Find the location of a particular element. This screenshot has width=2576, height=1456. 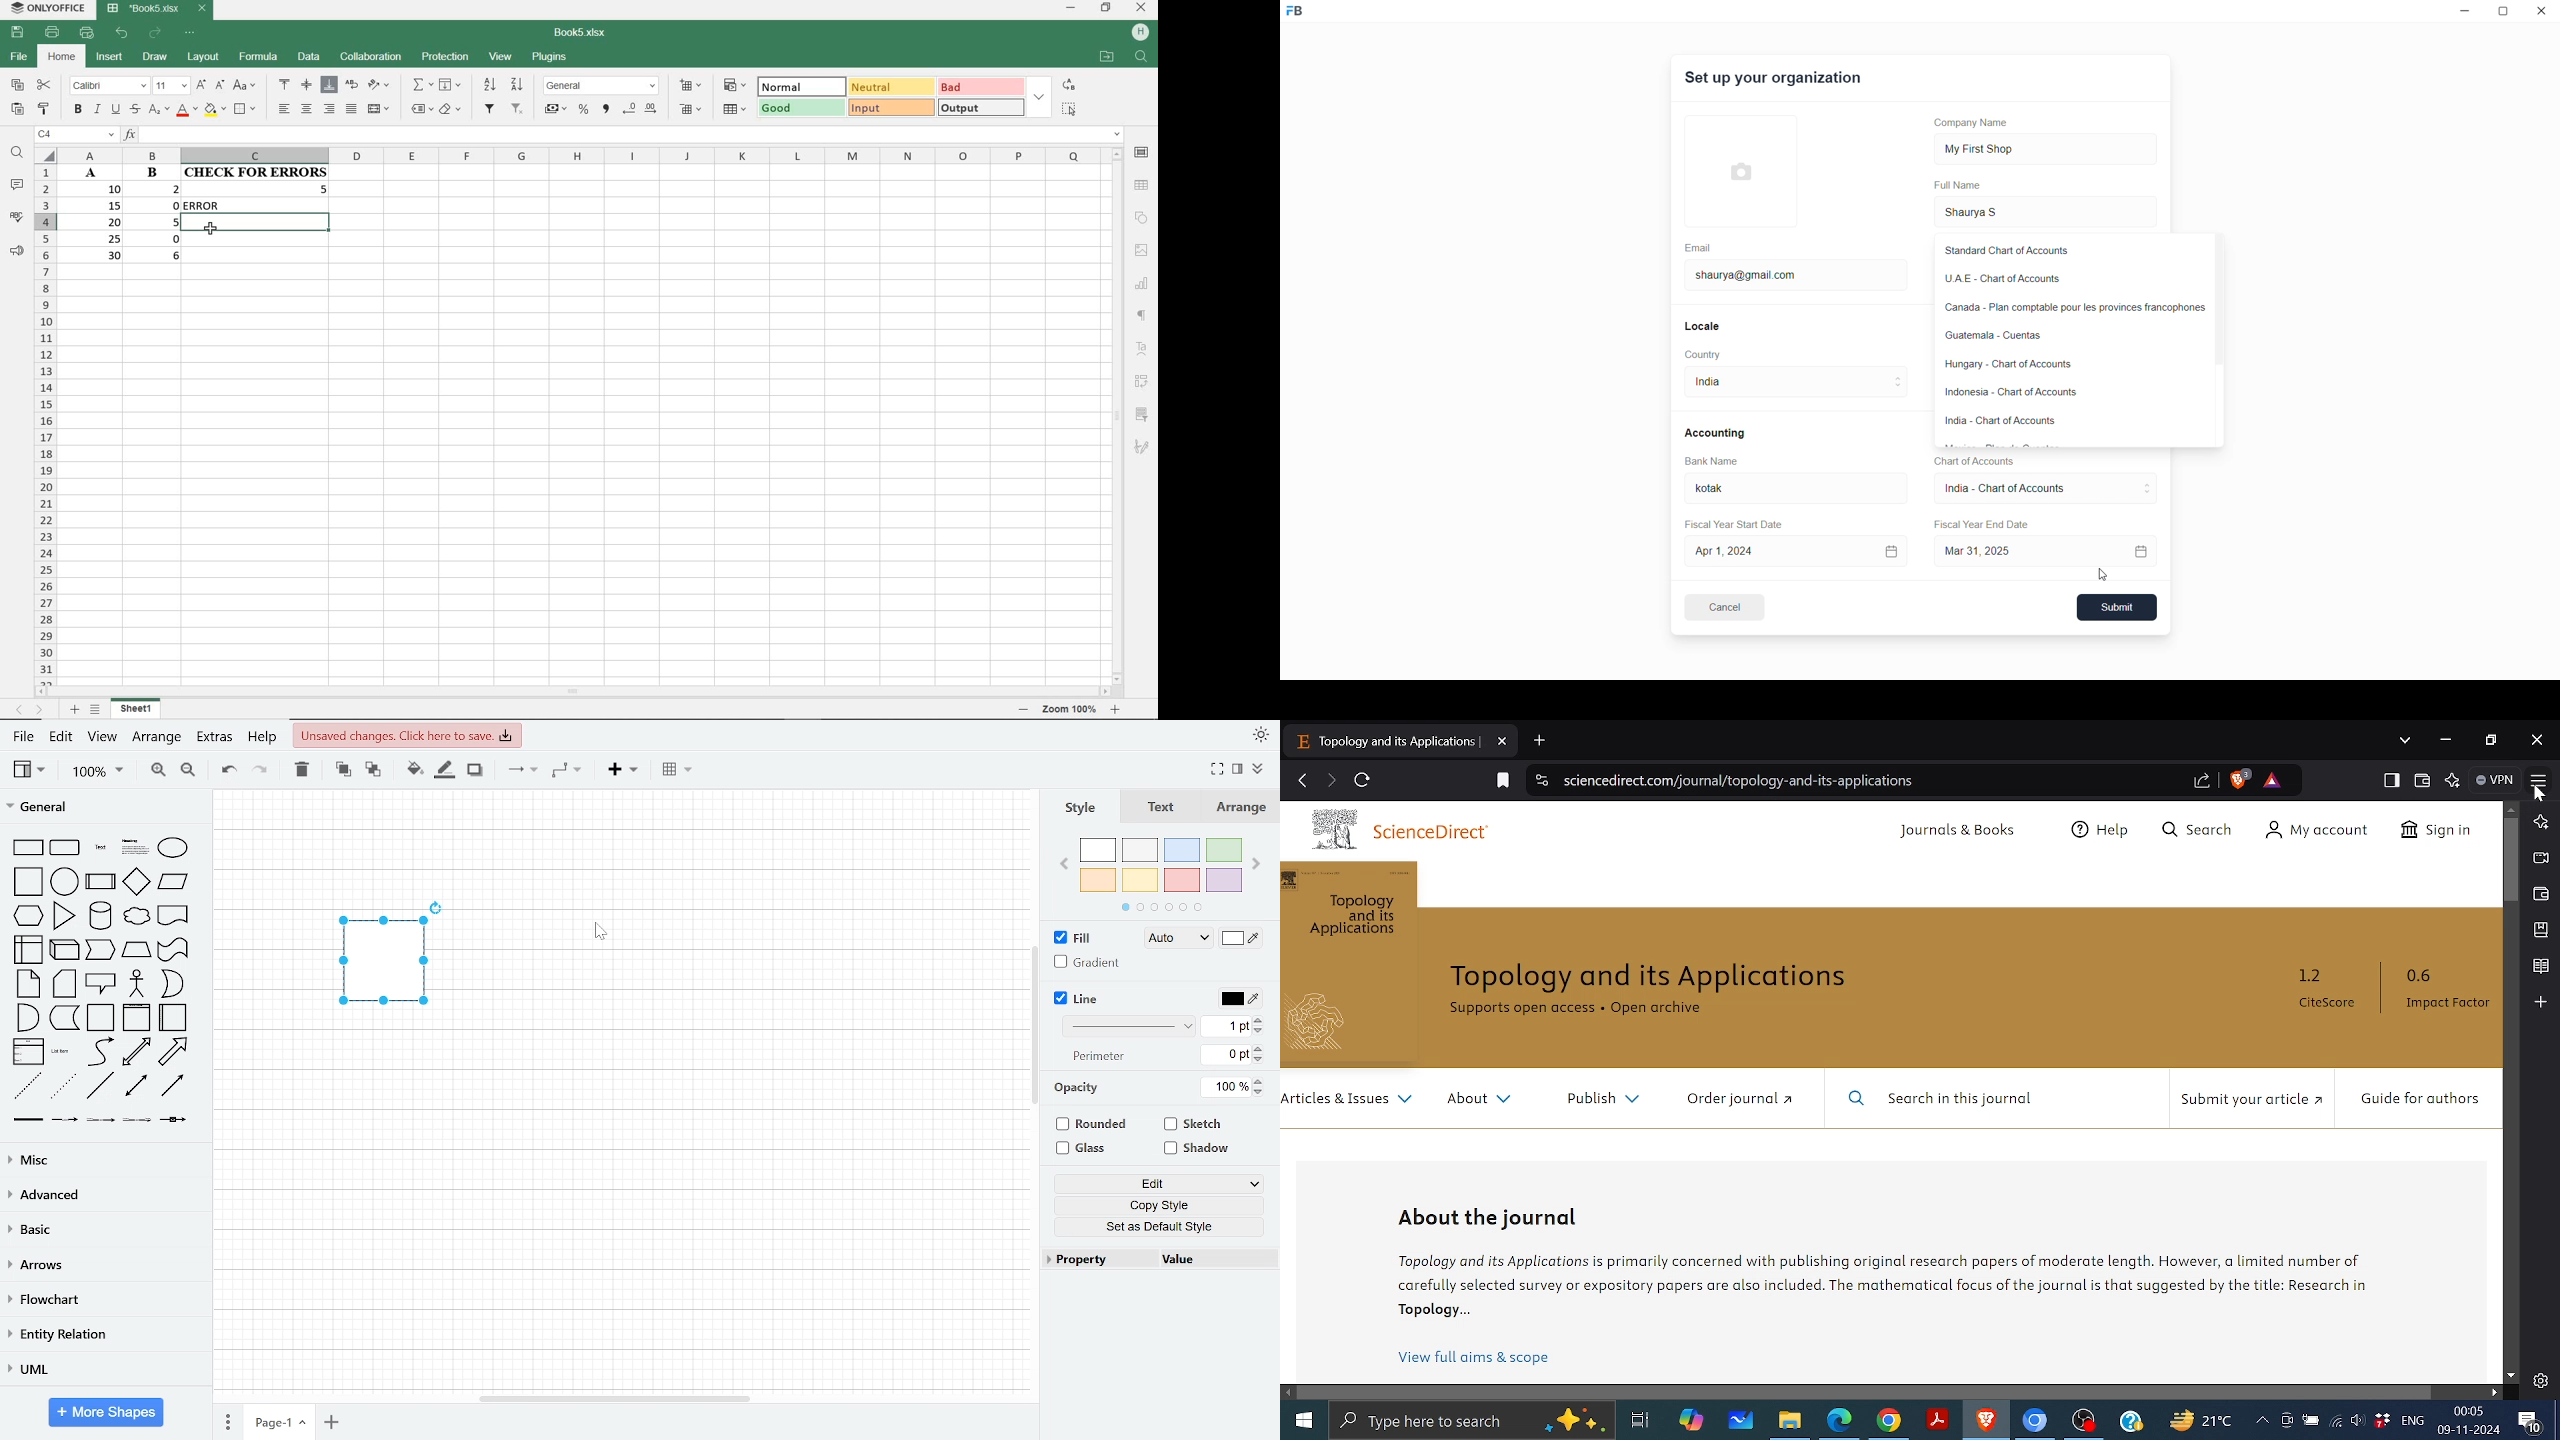

 is located at coordinates (1117, 710).